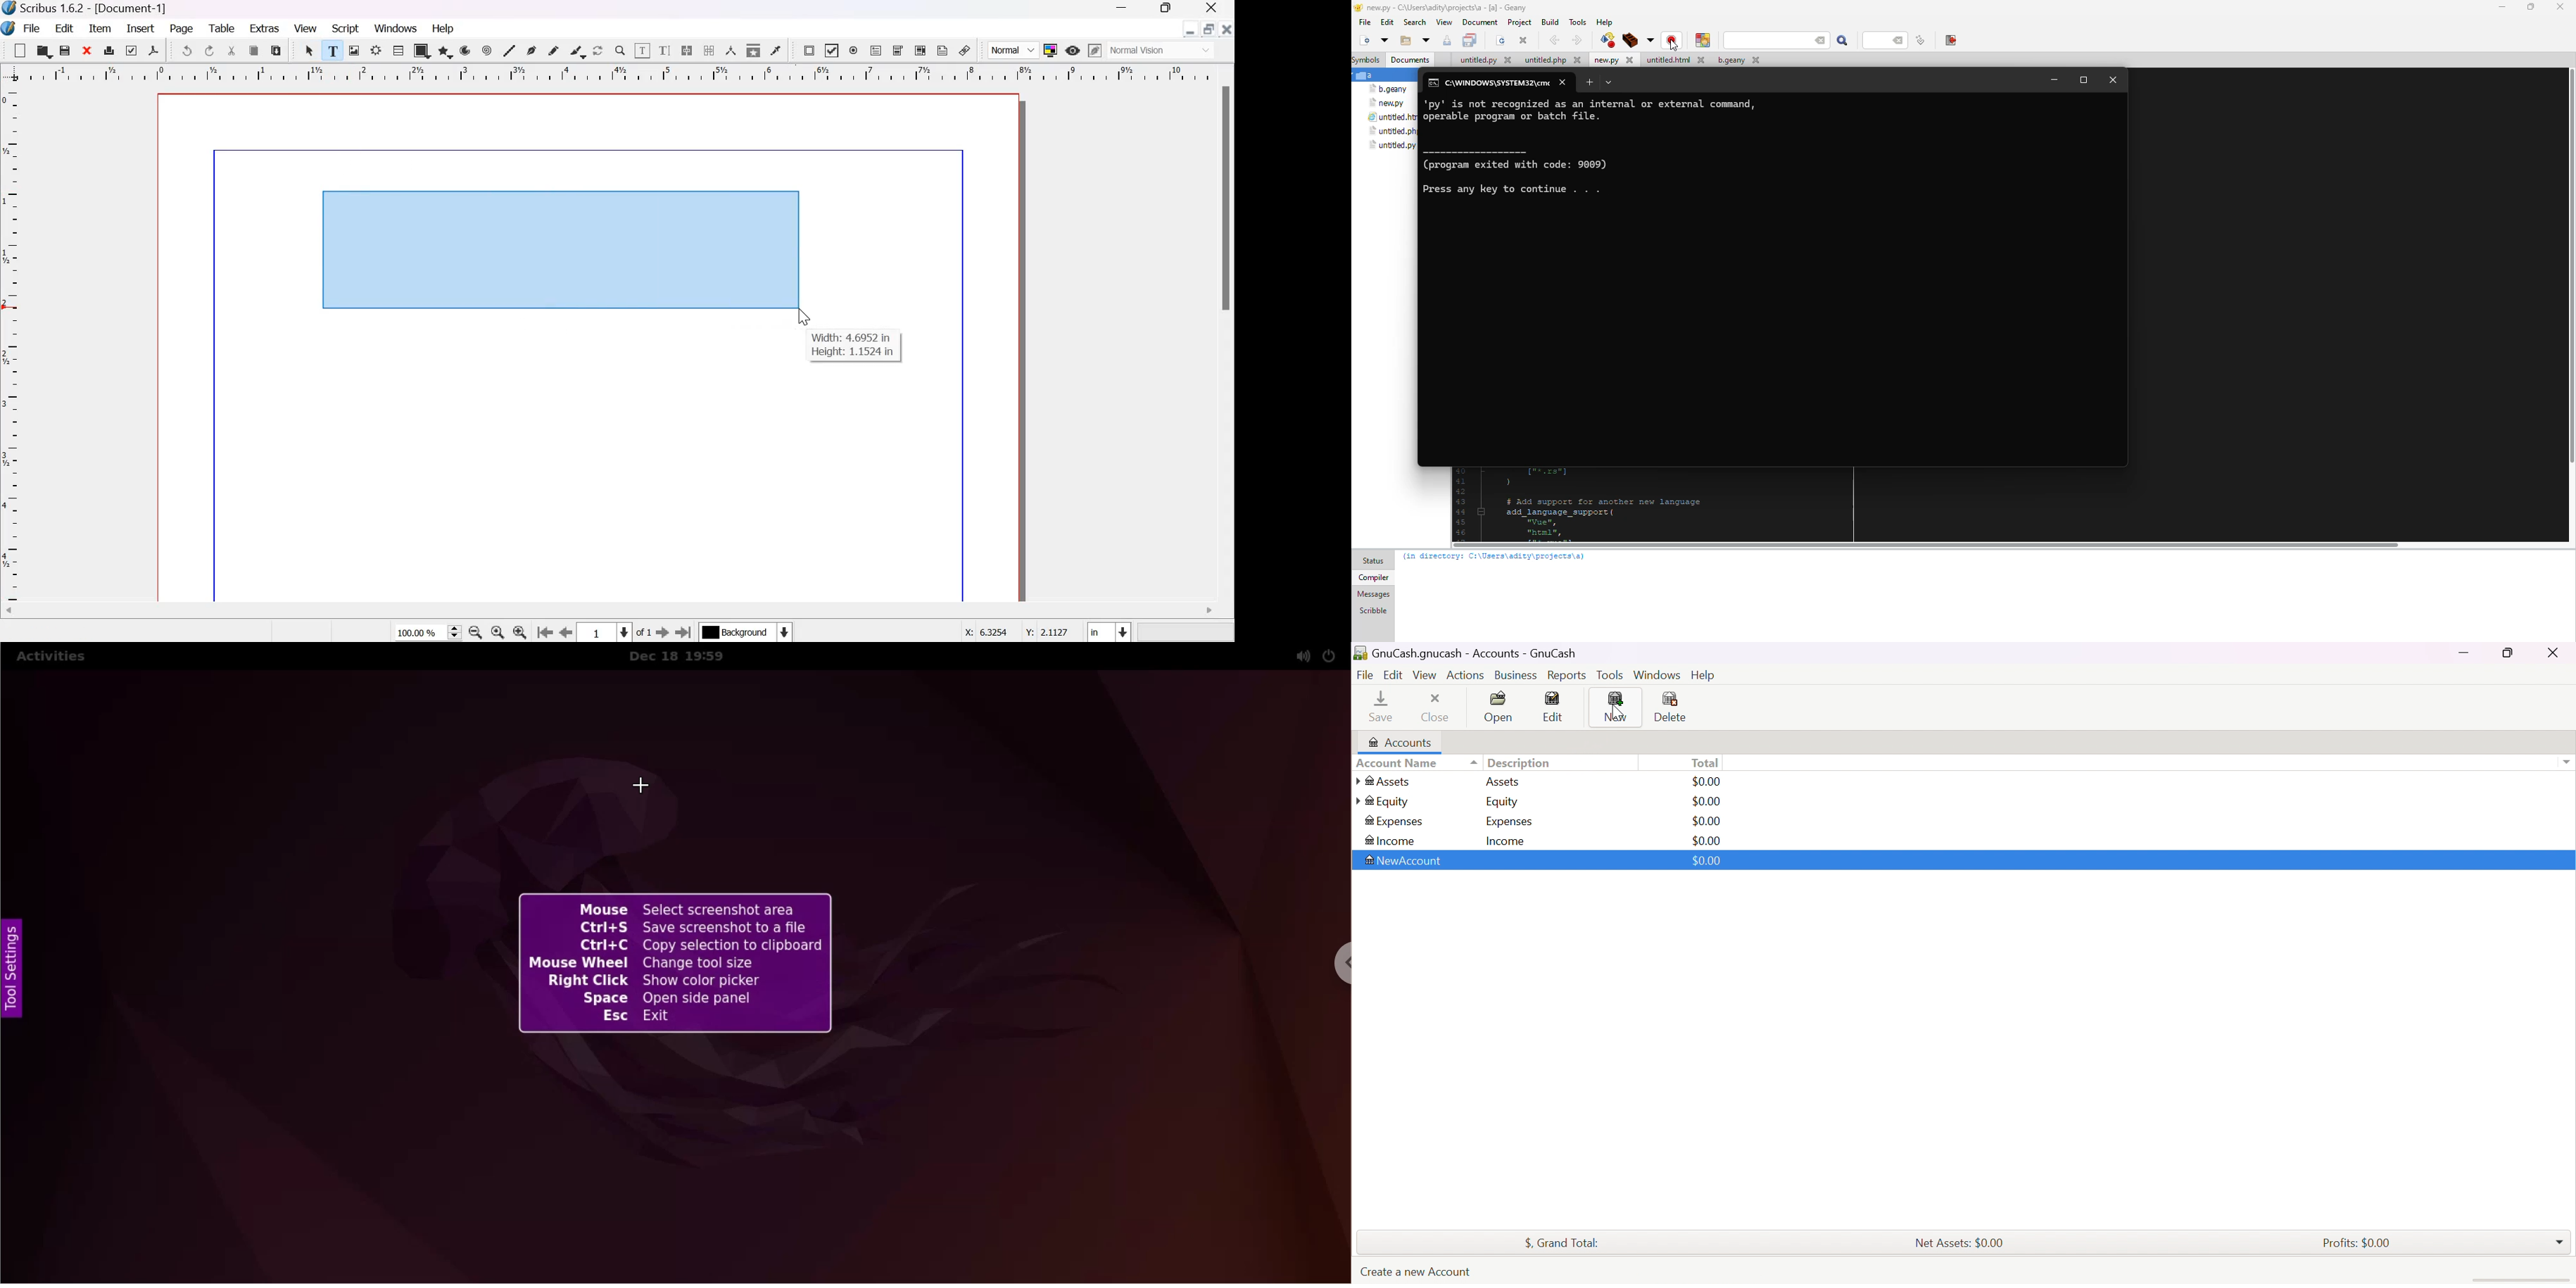 Image resolution: width=2576 pixels, height=1288 pixels. I want to click on Go to the last page, so click(684, 632).